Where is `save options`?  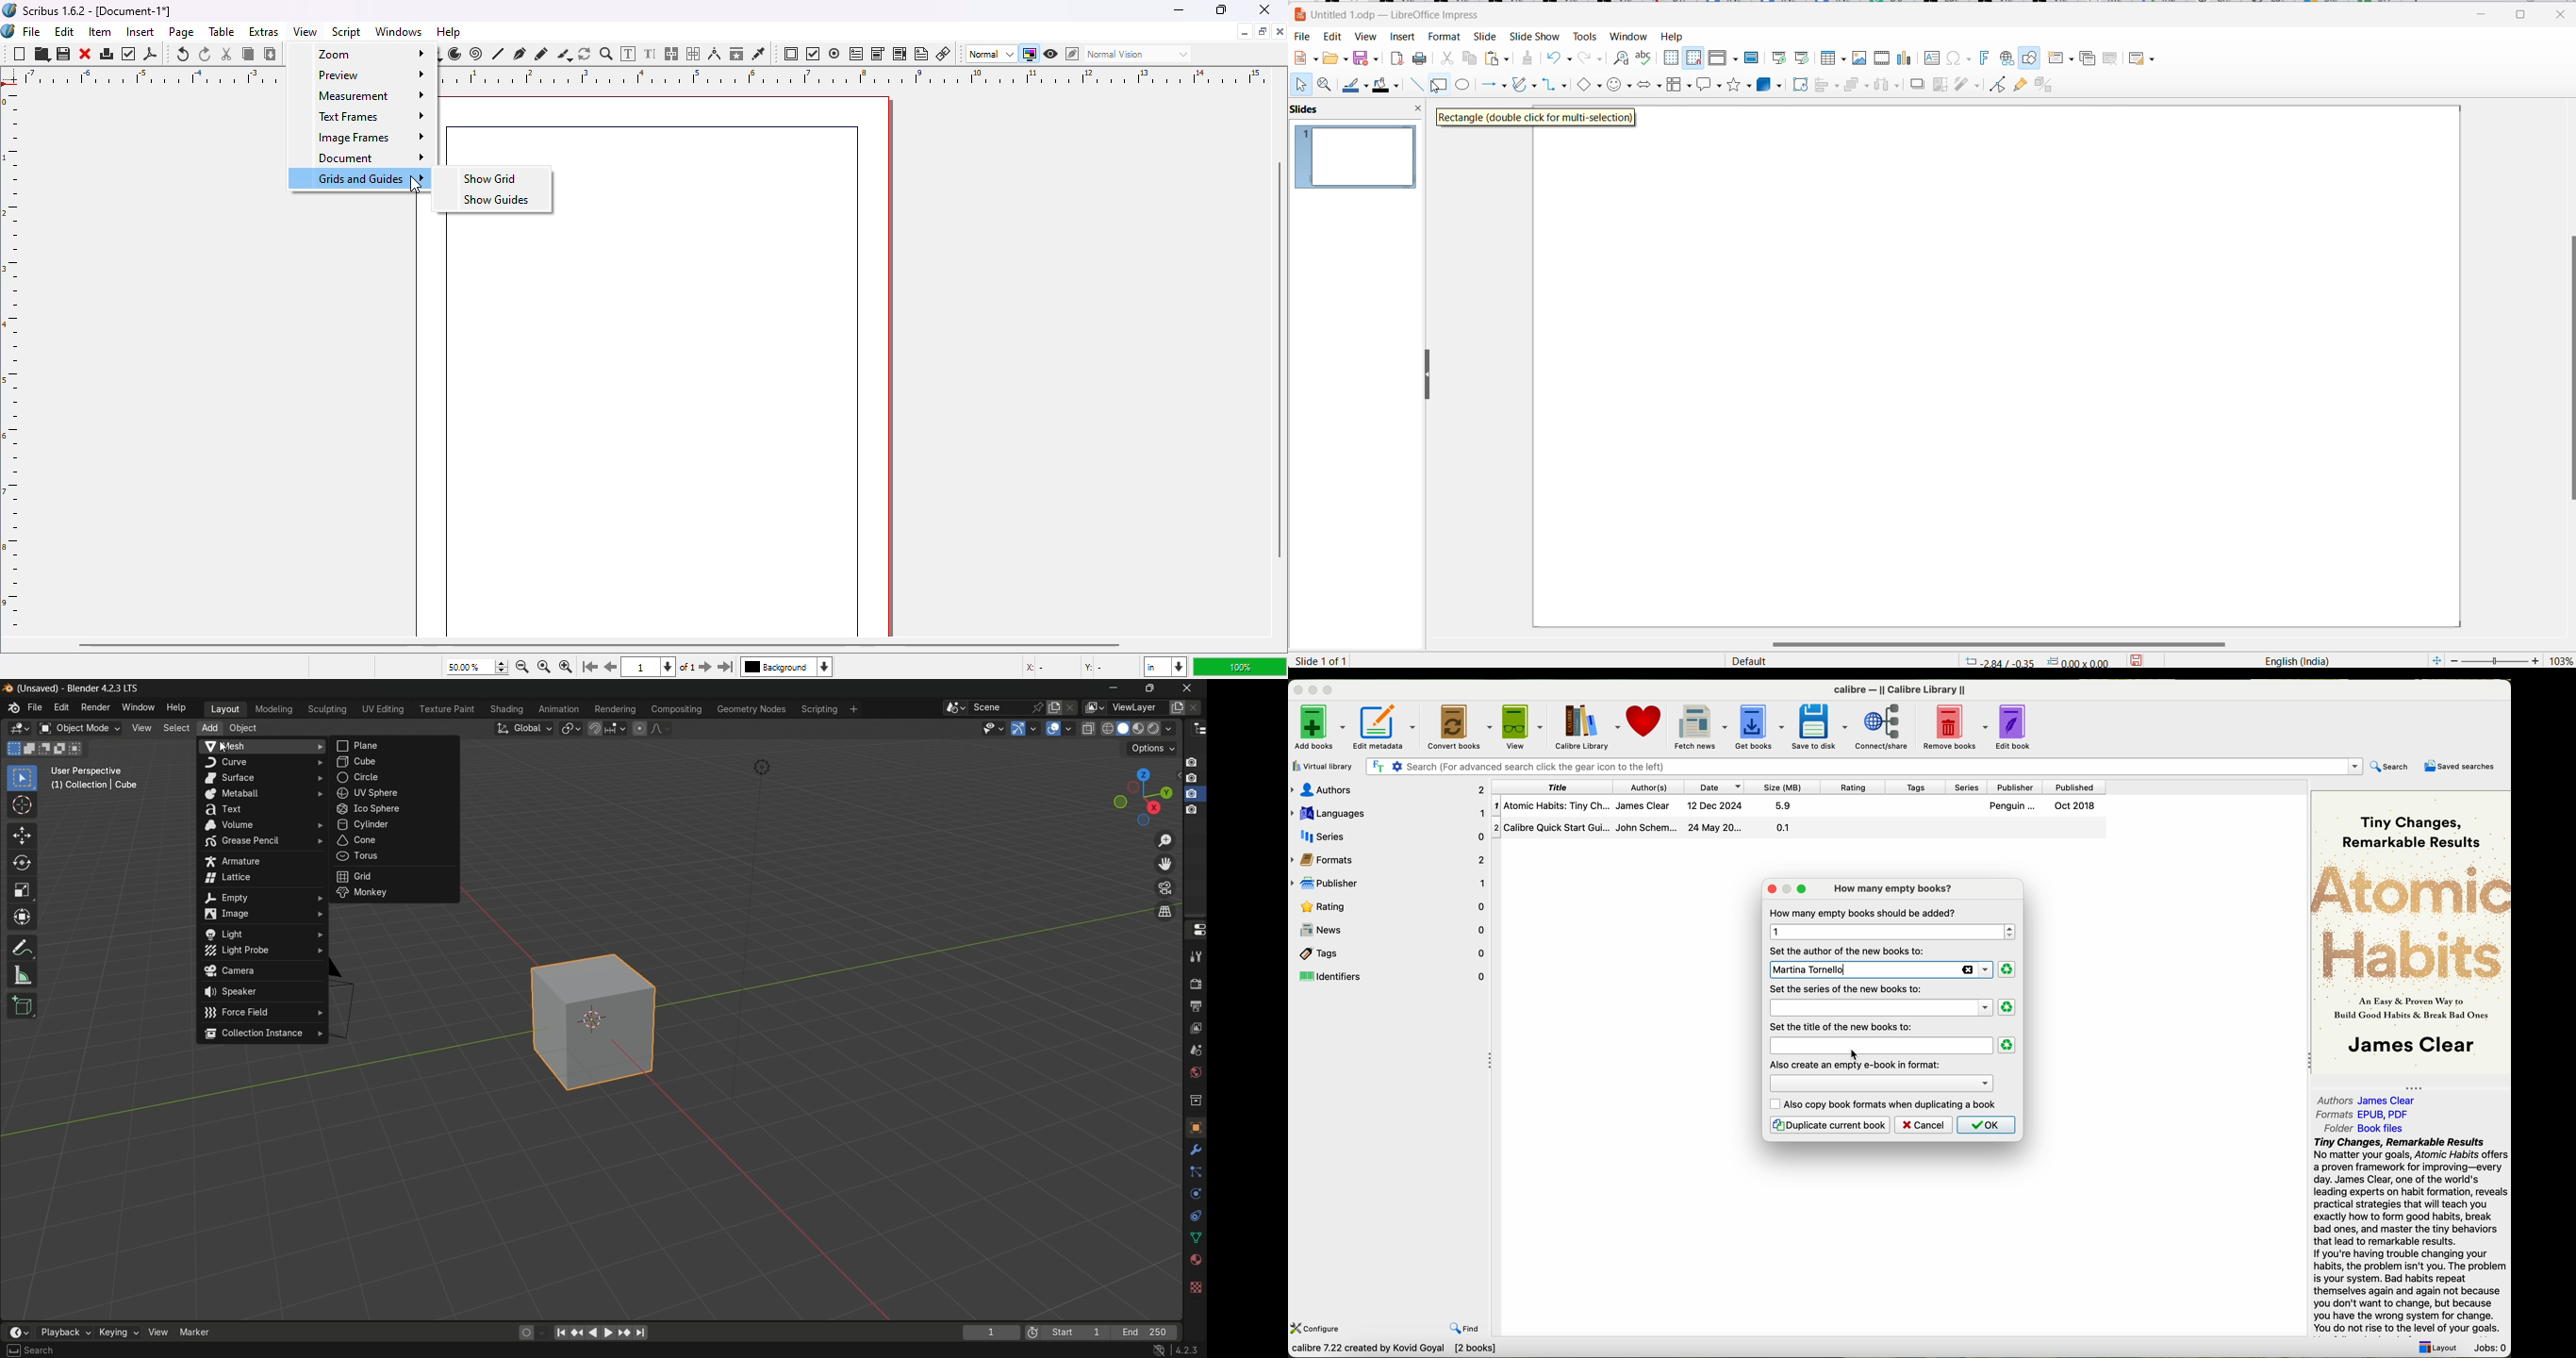 save options is located at coordinates (2140, 660).